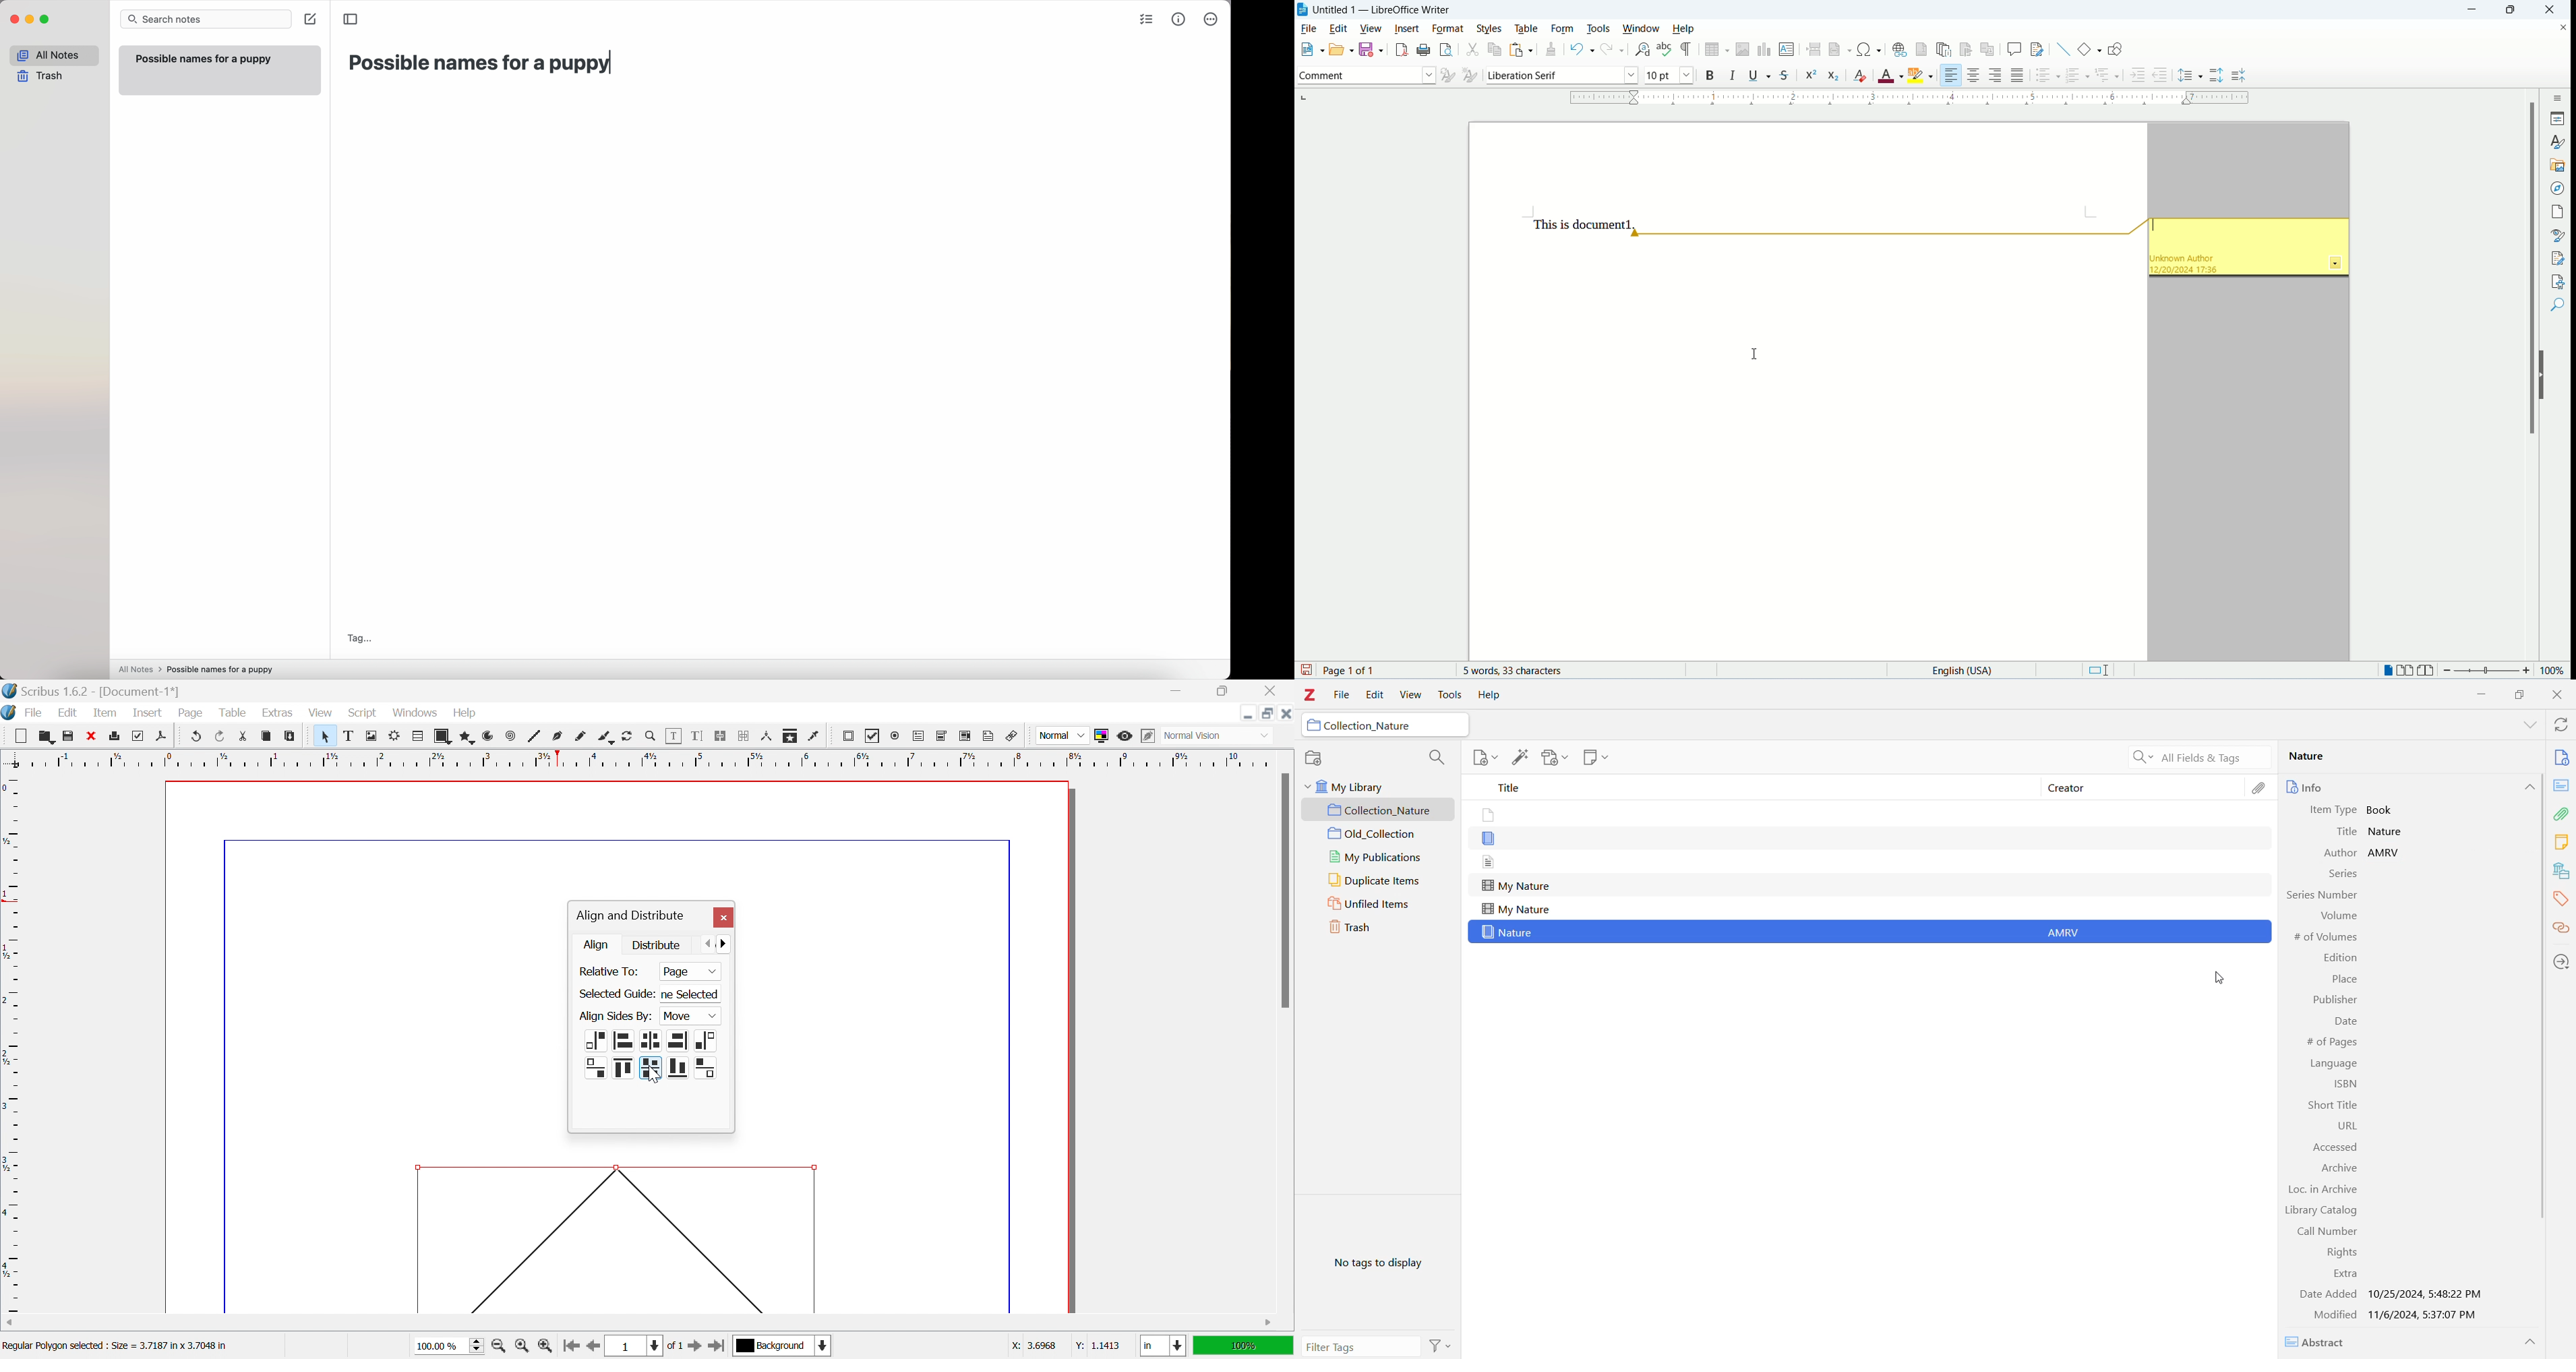 This screenshot has width=2576, height=1372. I want to click on item without title , so click(1487, 816).